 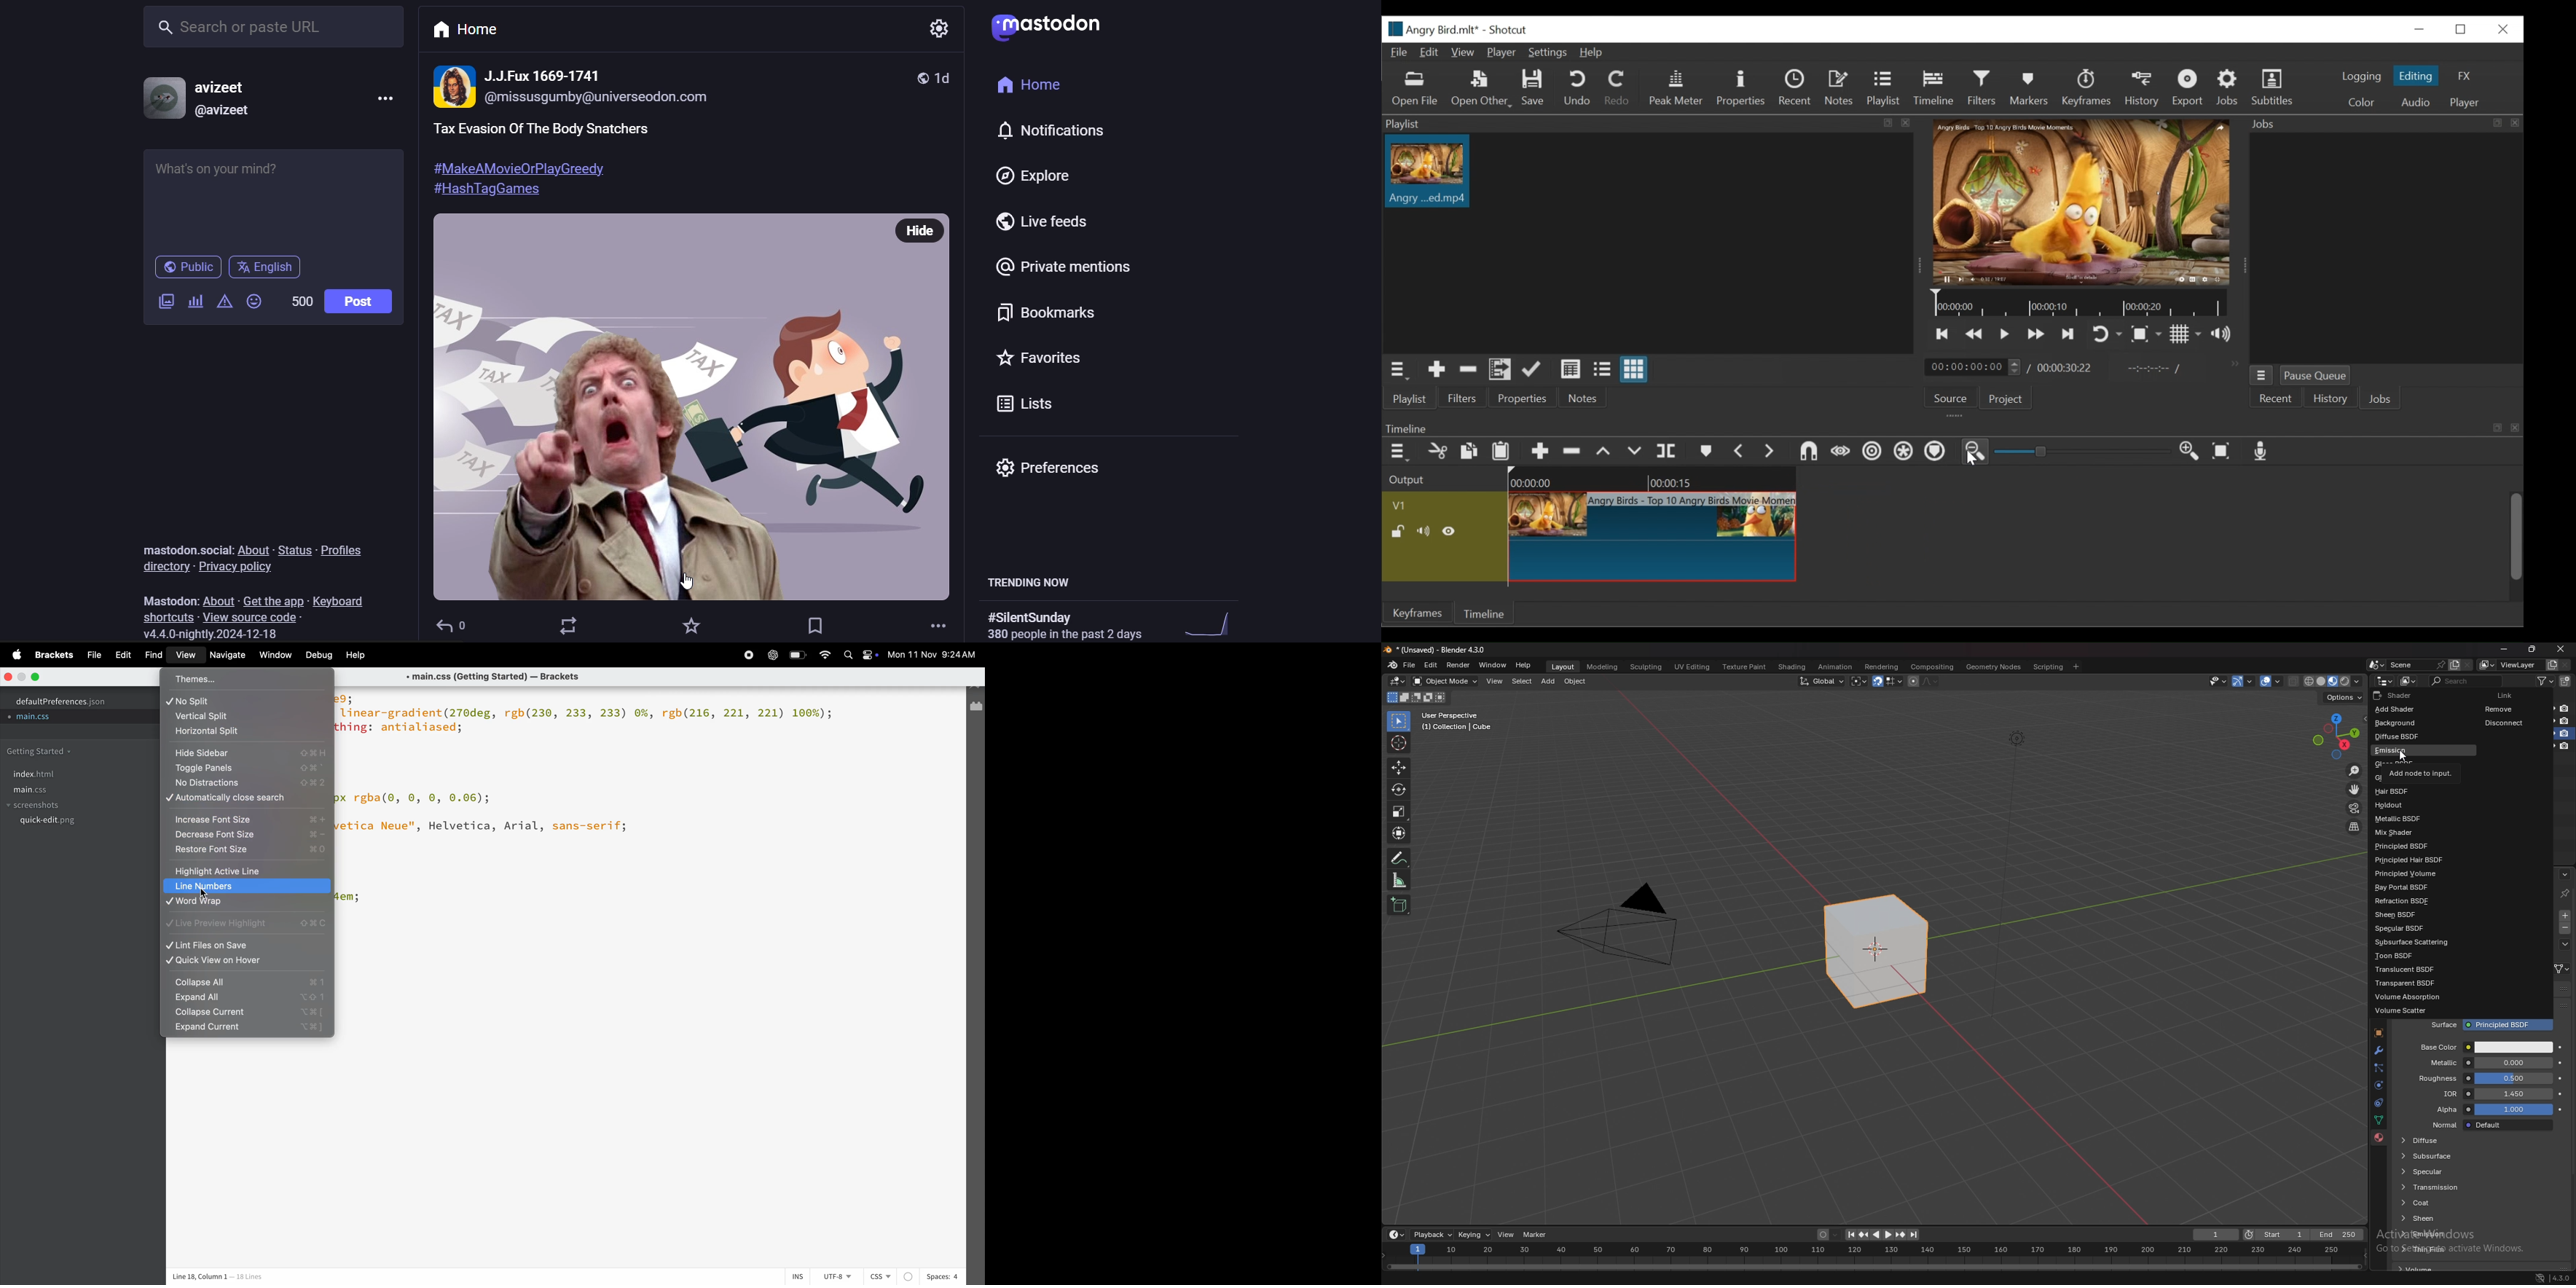 I want to click on blender, so click(x=1393, y=664).